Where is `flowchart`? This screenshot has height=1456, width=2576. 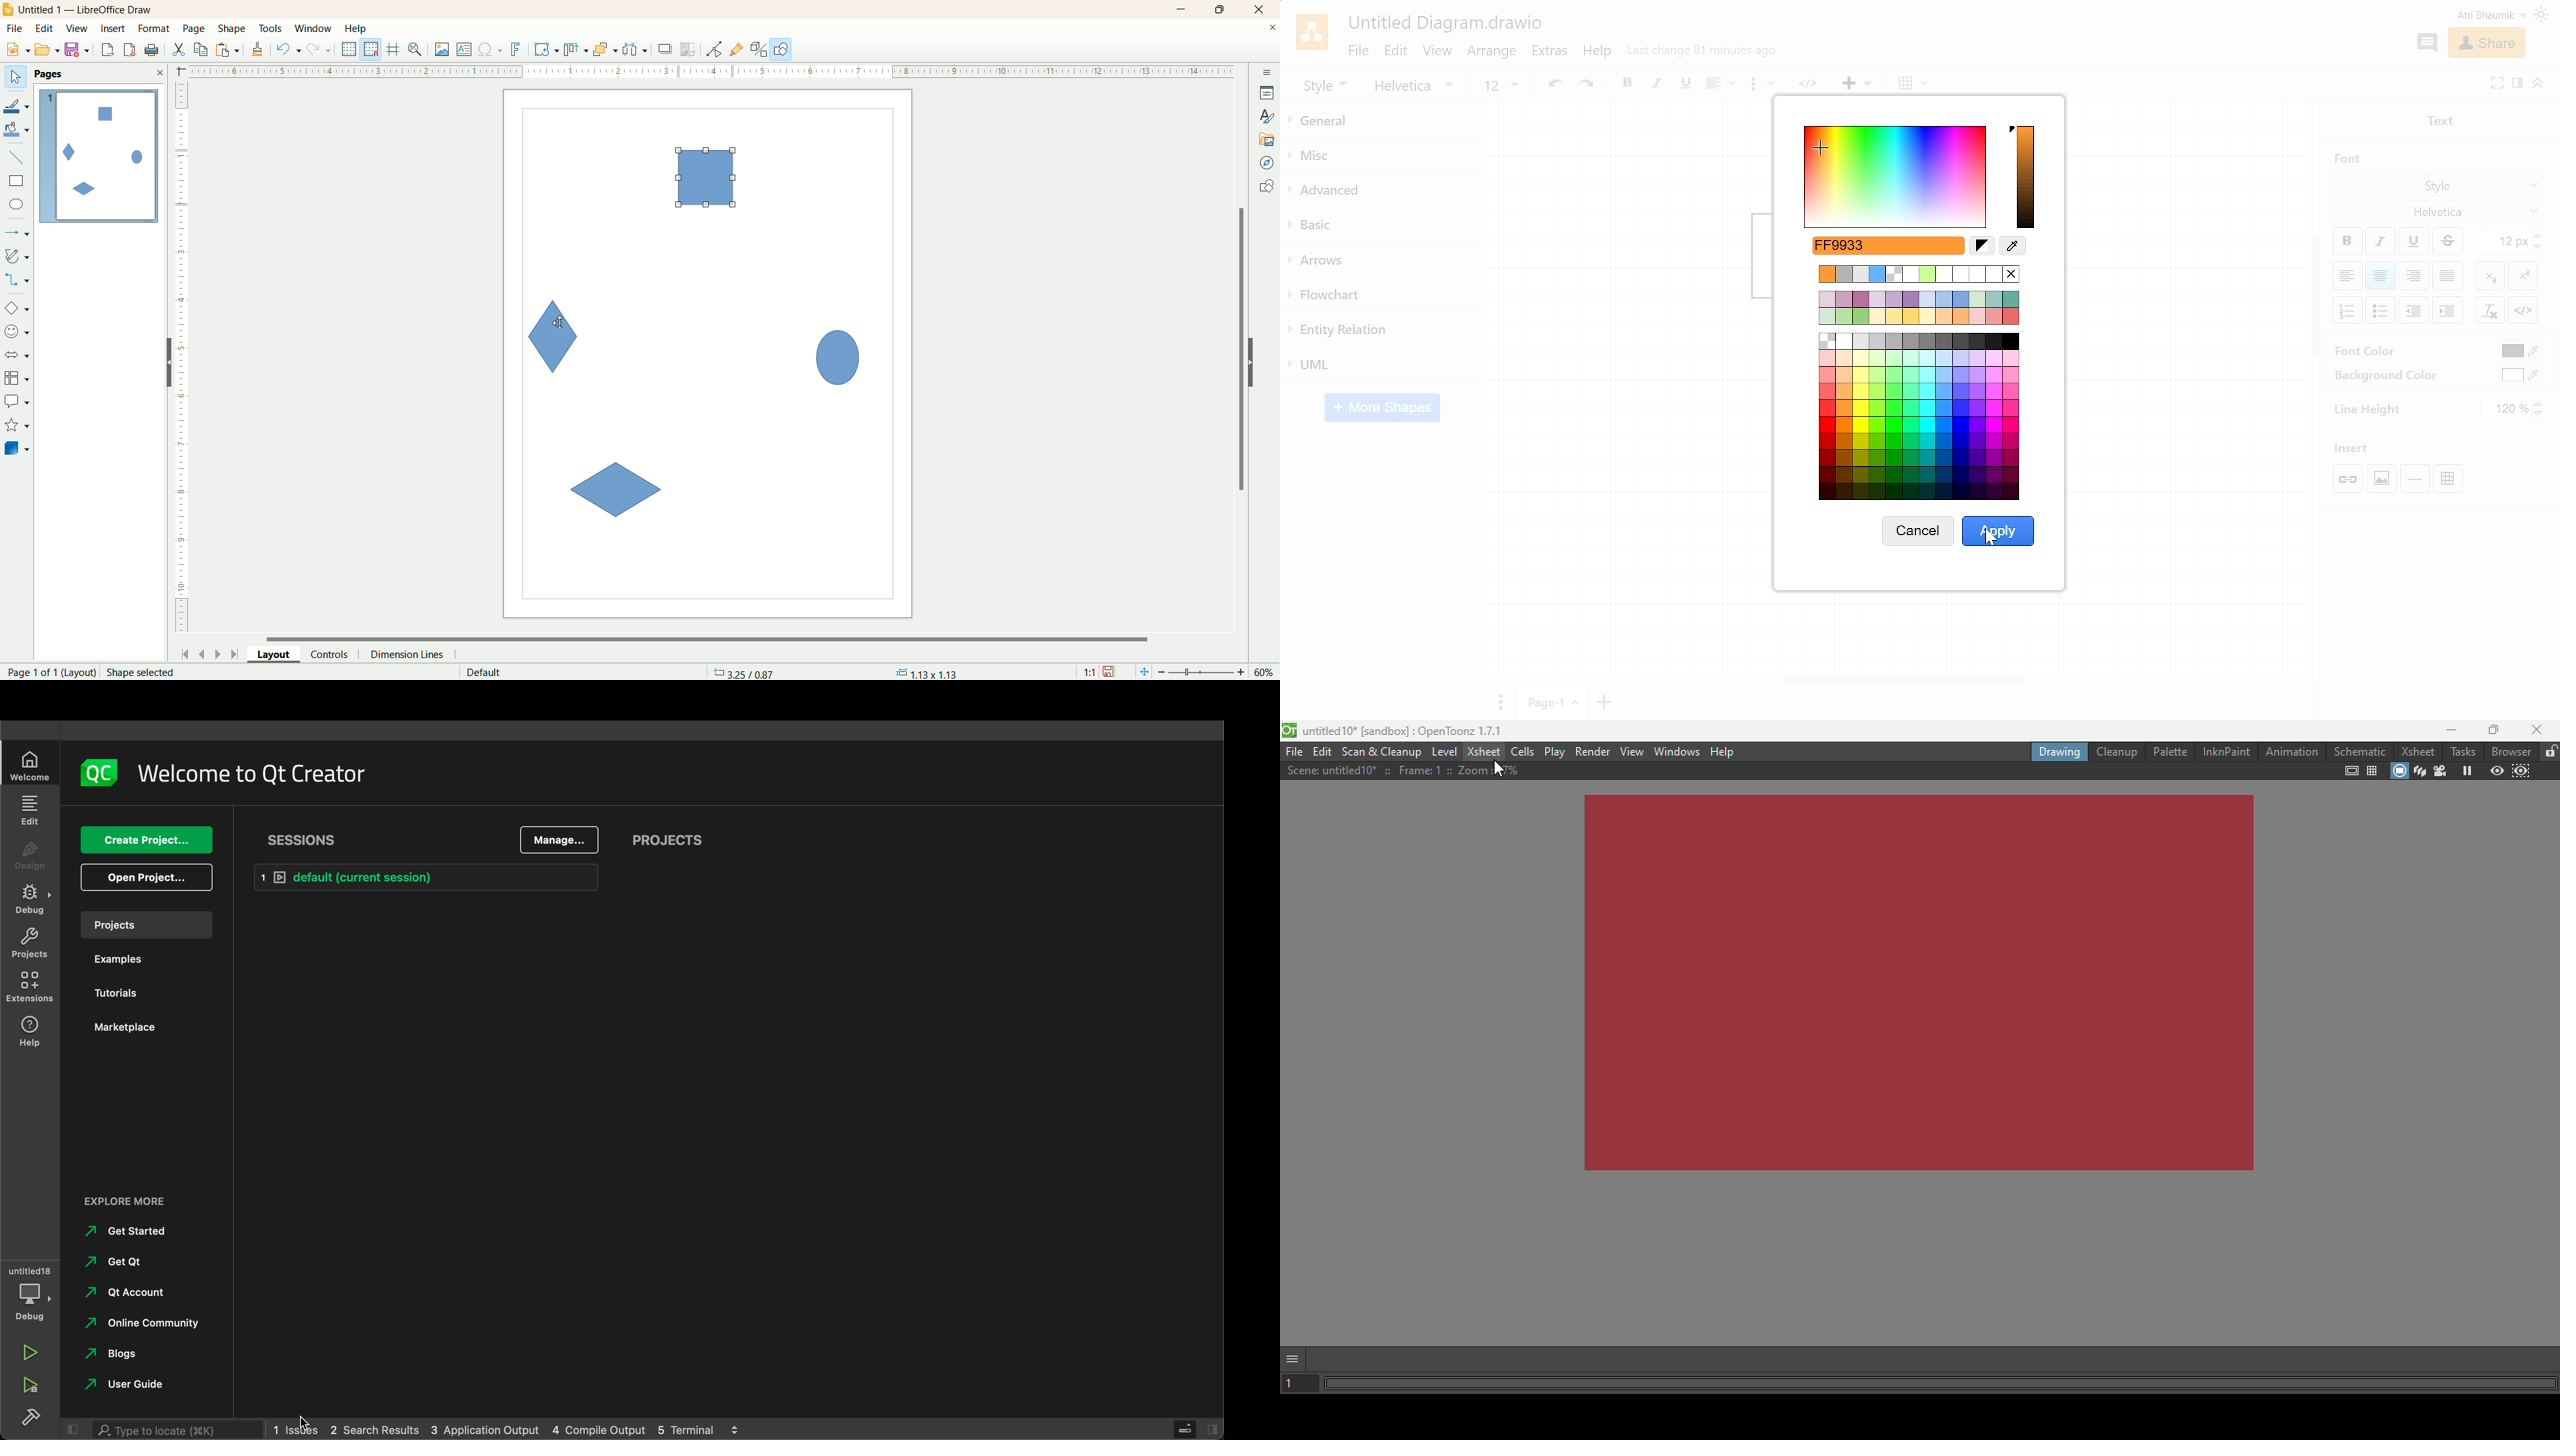
flowchart is located at coordinates (17, 379).